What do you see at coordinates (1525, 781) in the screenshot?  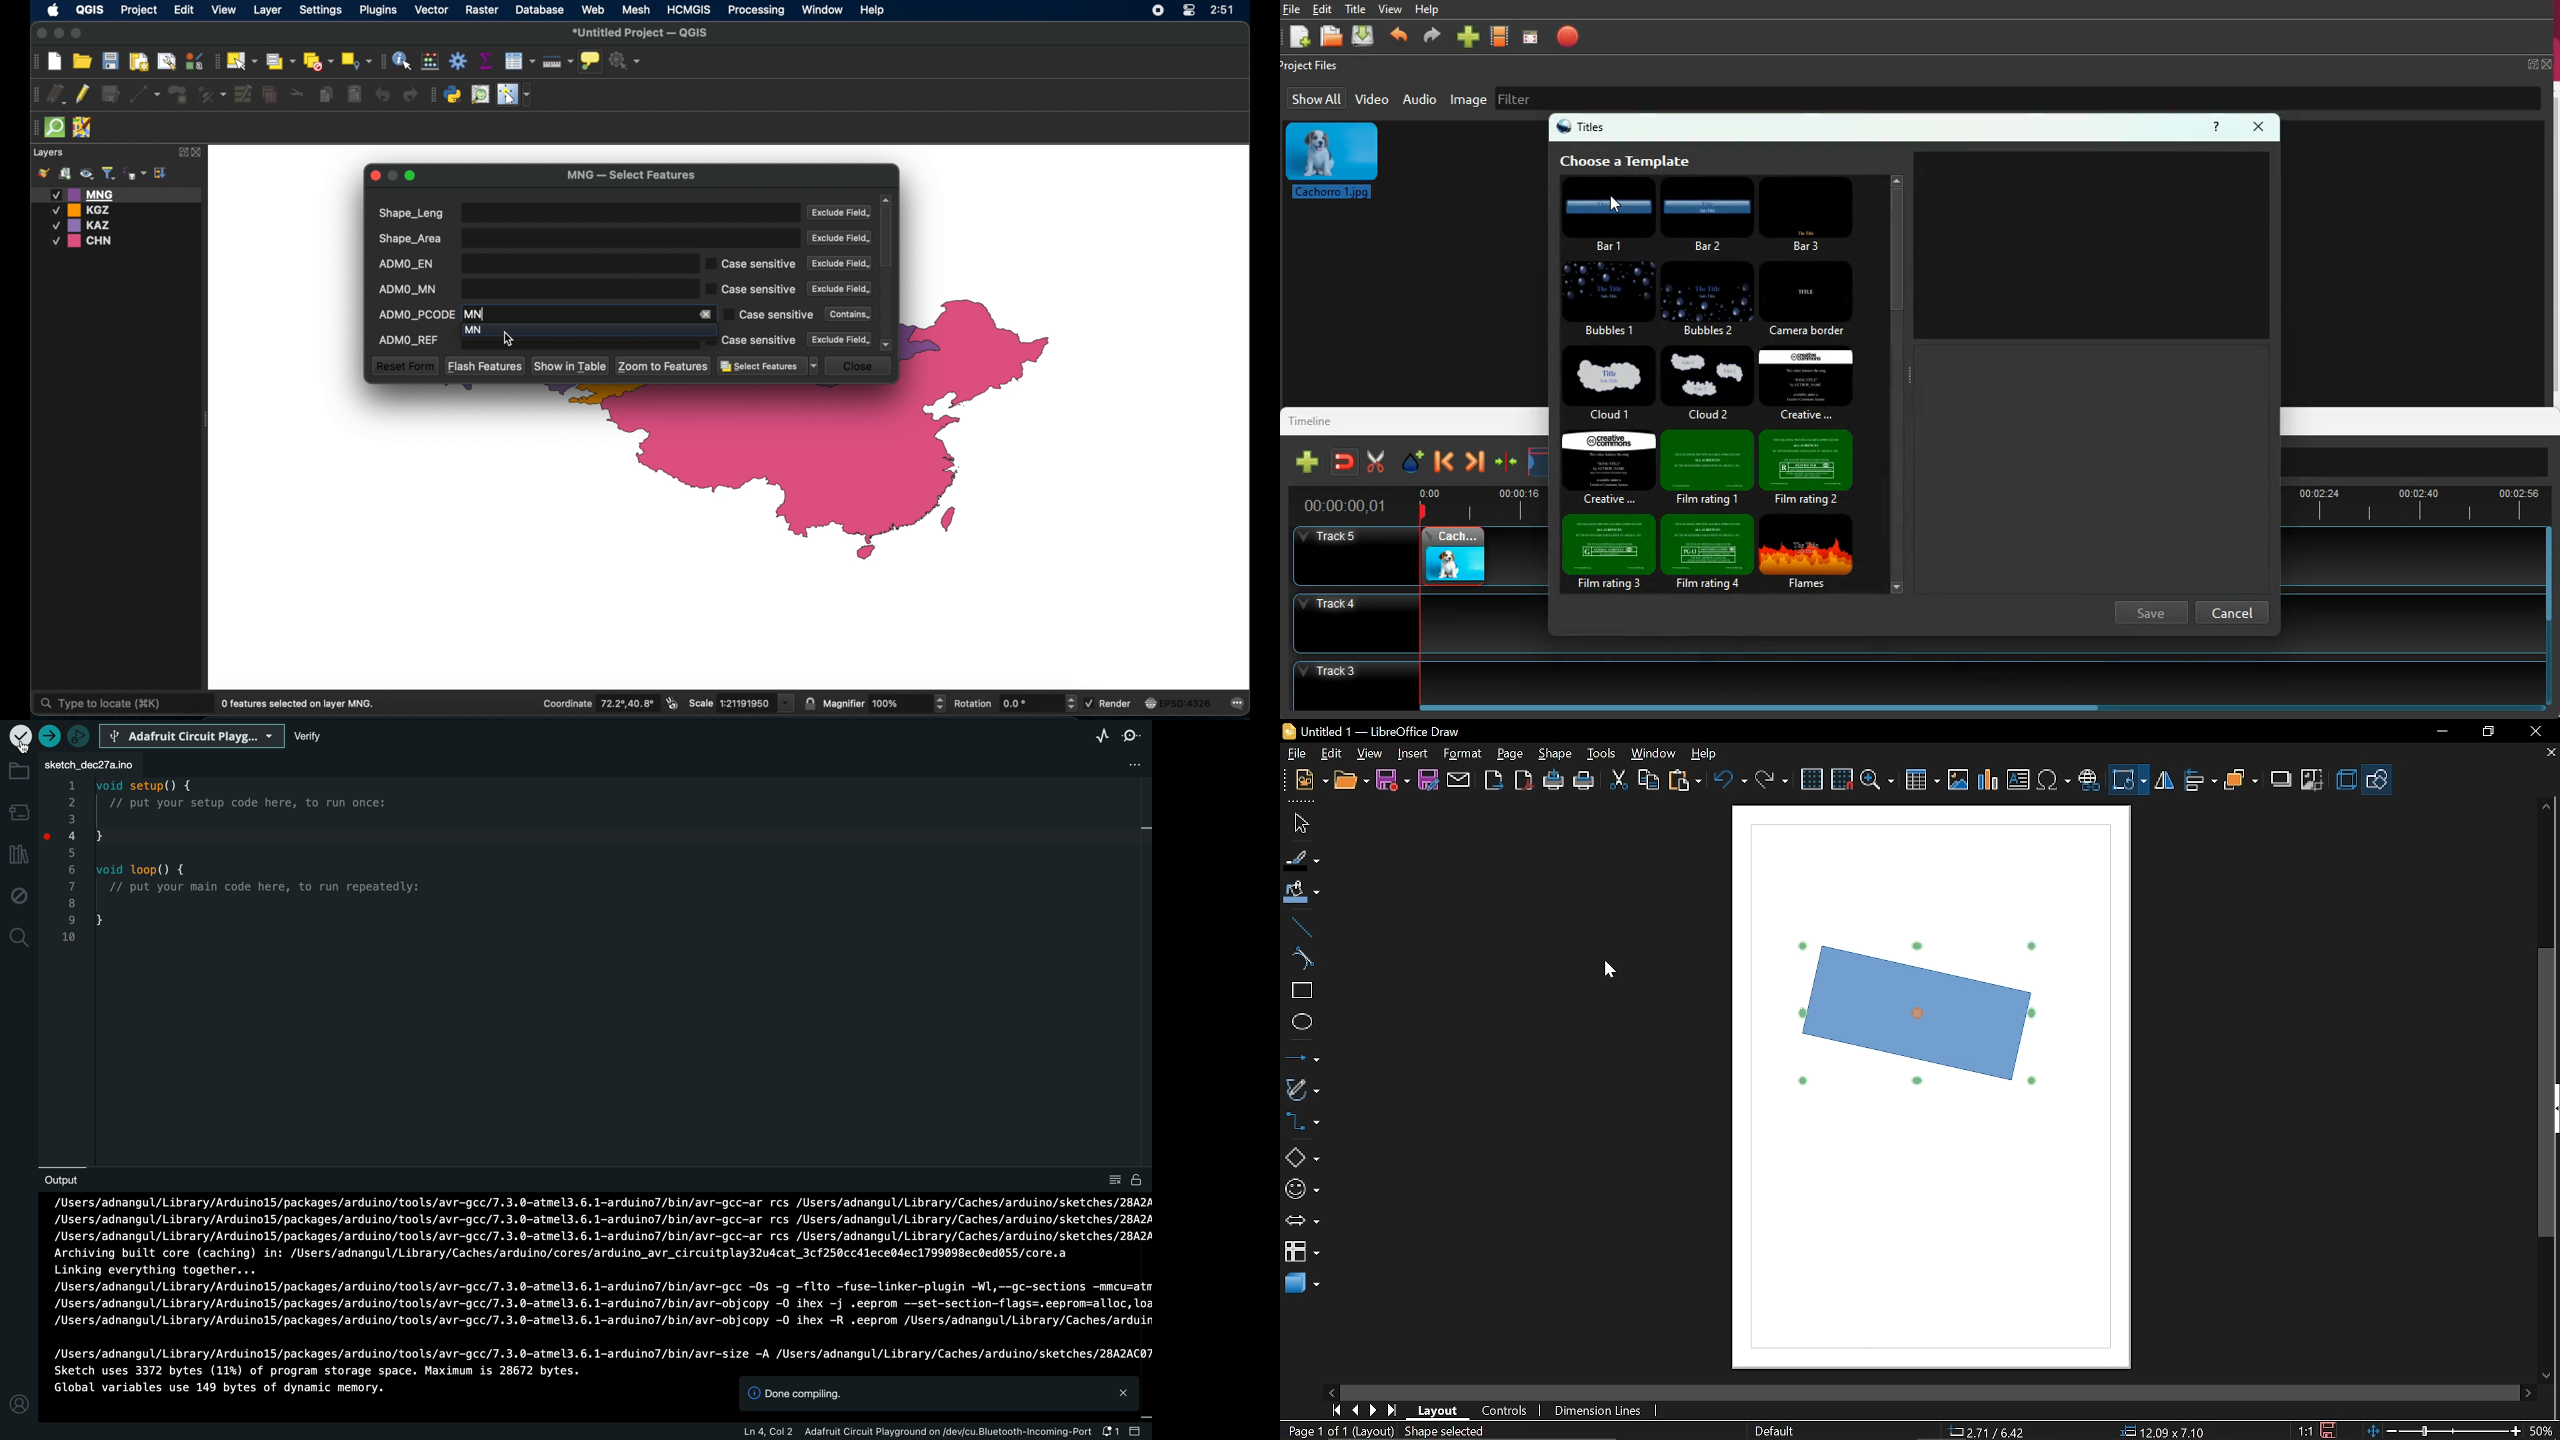 I see `Export as pdf` at bounding box center [1525, 781].